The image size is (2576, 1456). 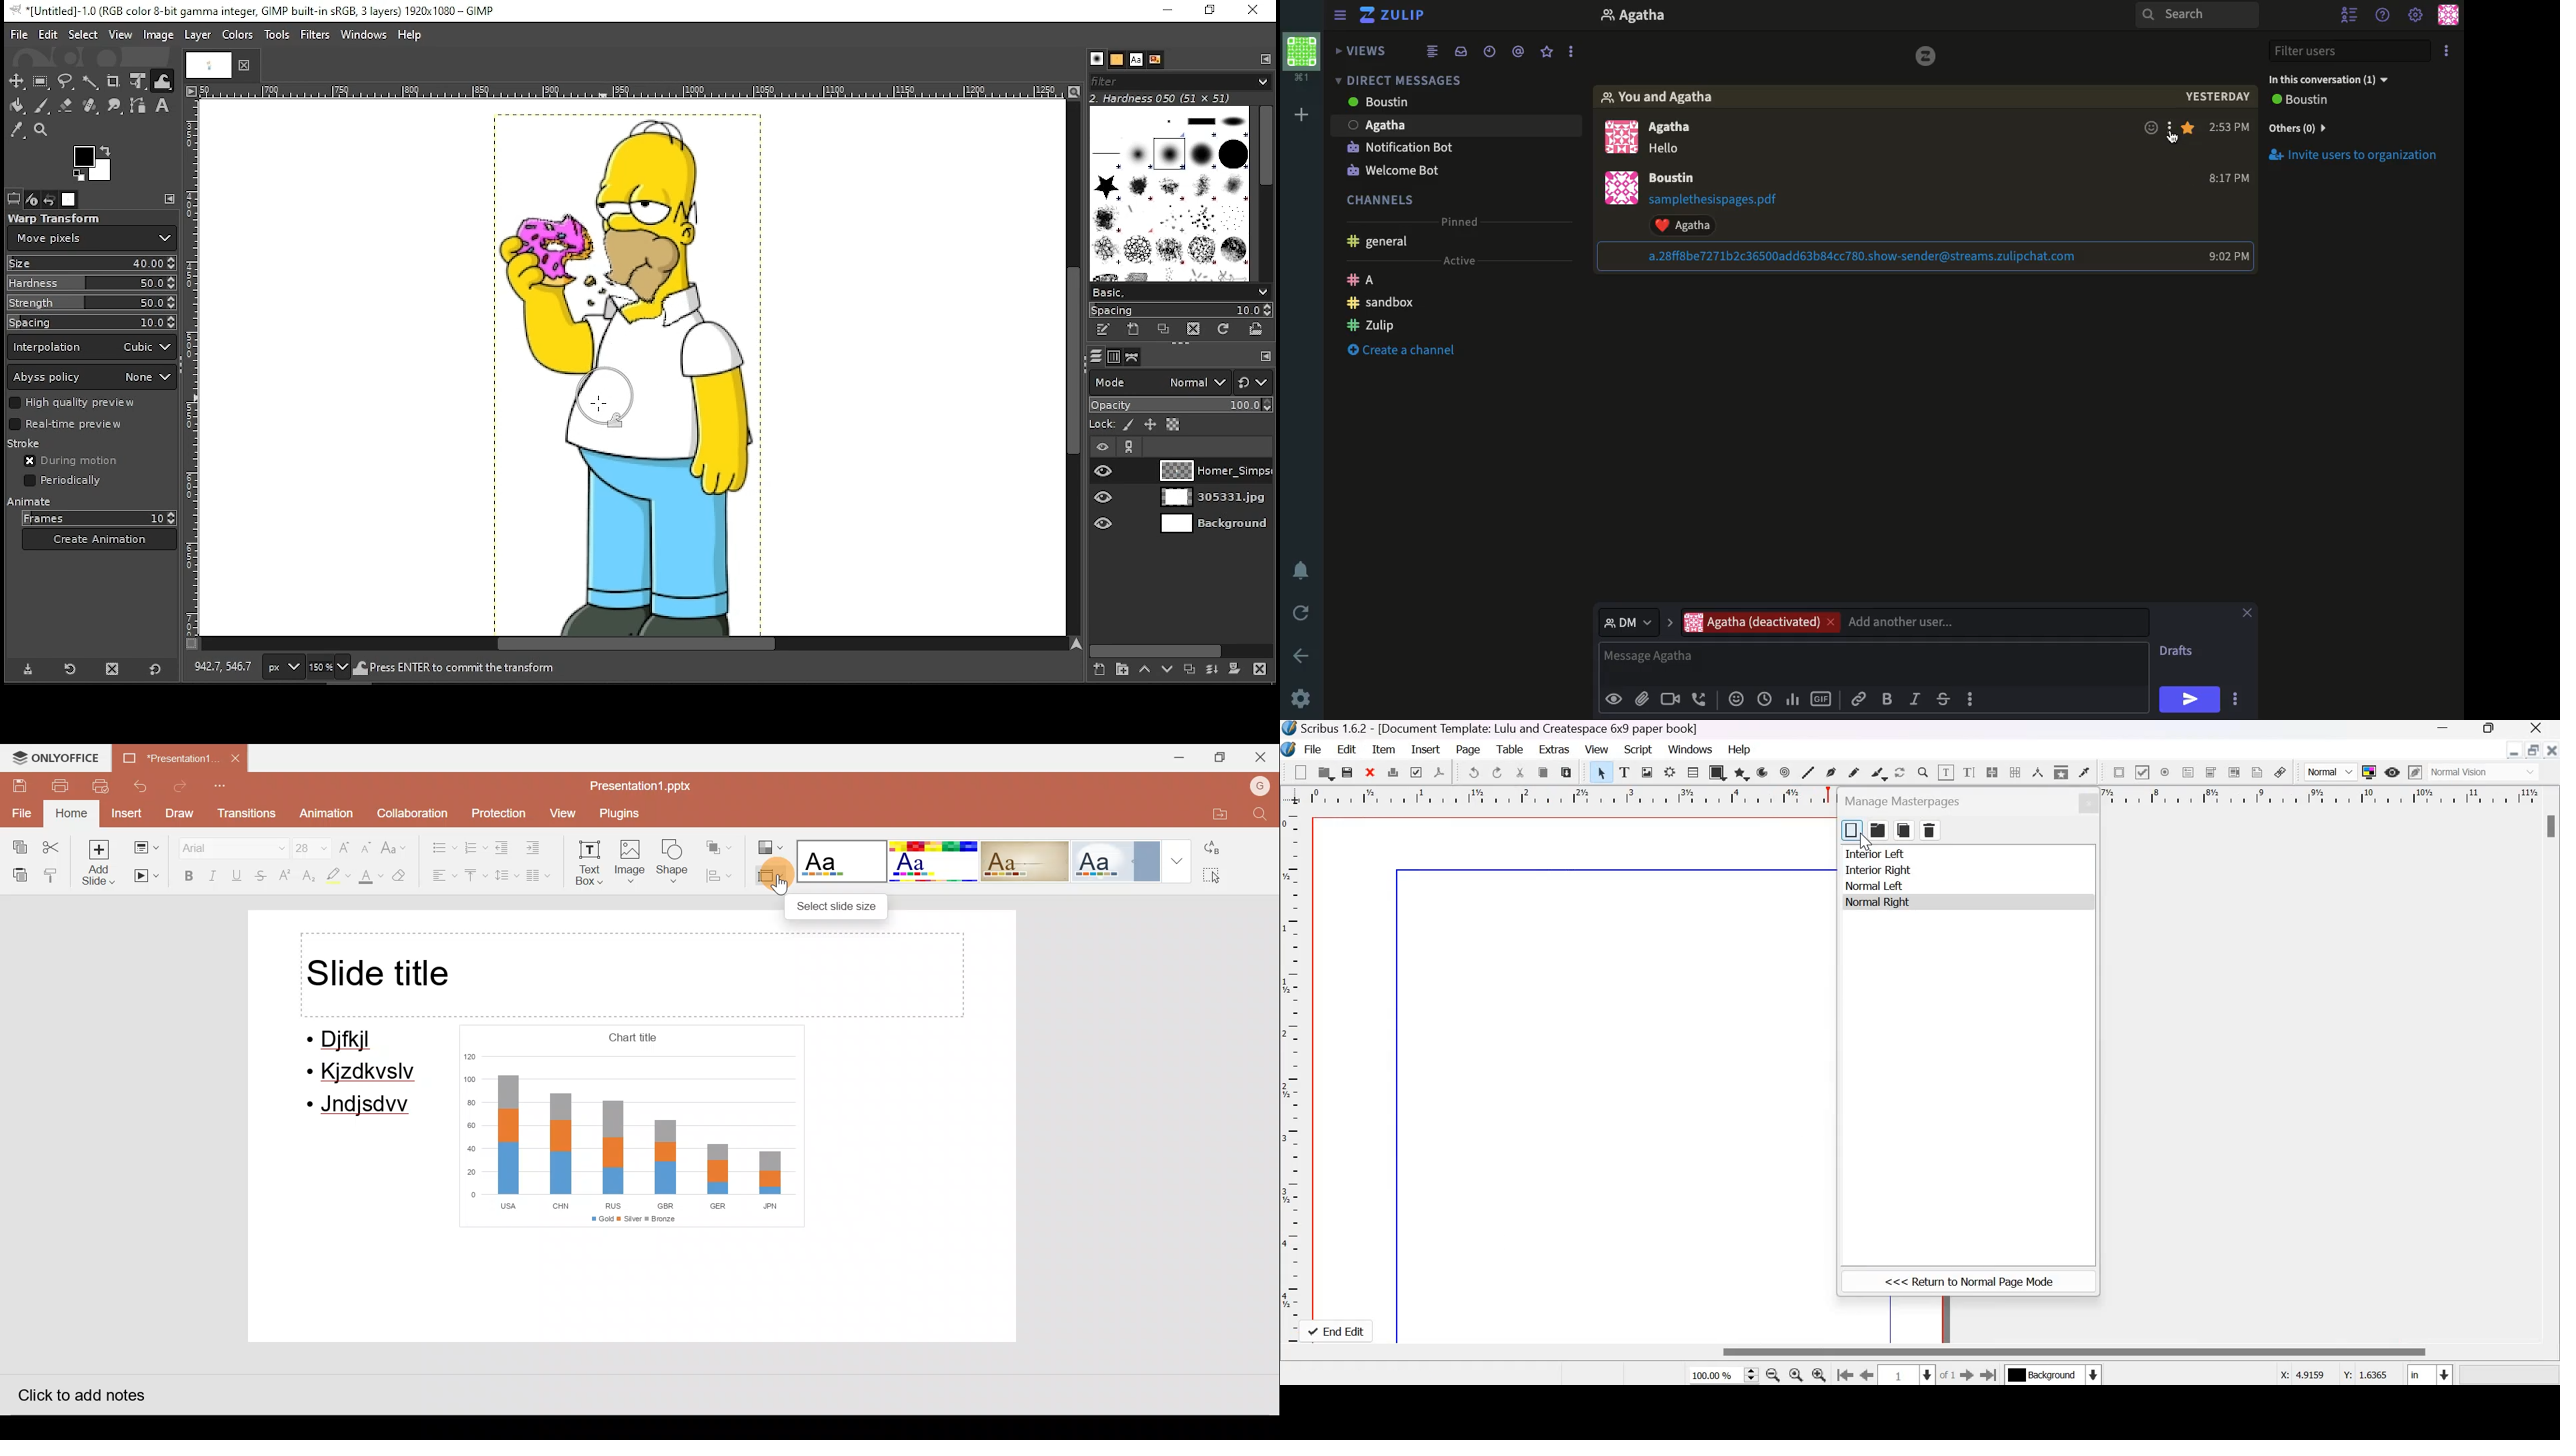 What do you see at coordinates (1768, 699) in the screenshot?
I see `Add global time` at bounding box center [1768, 699].